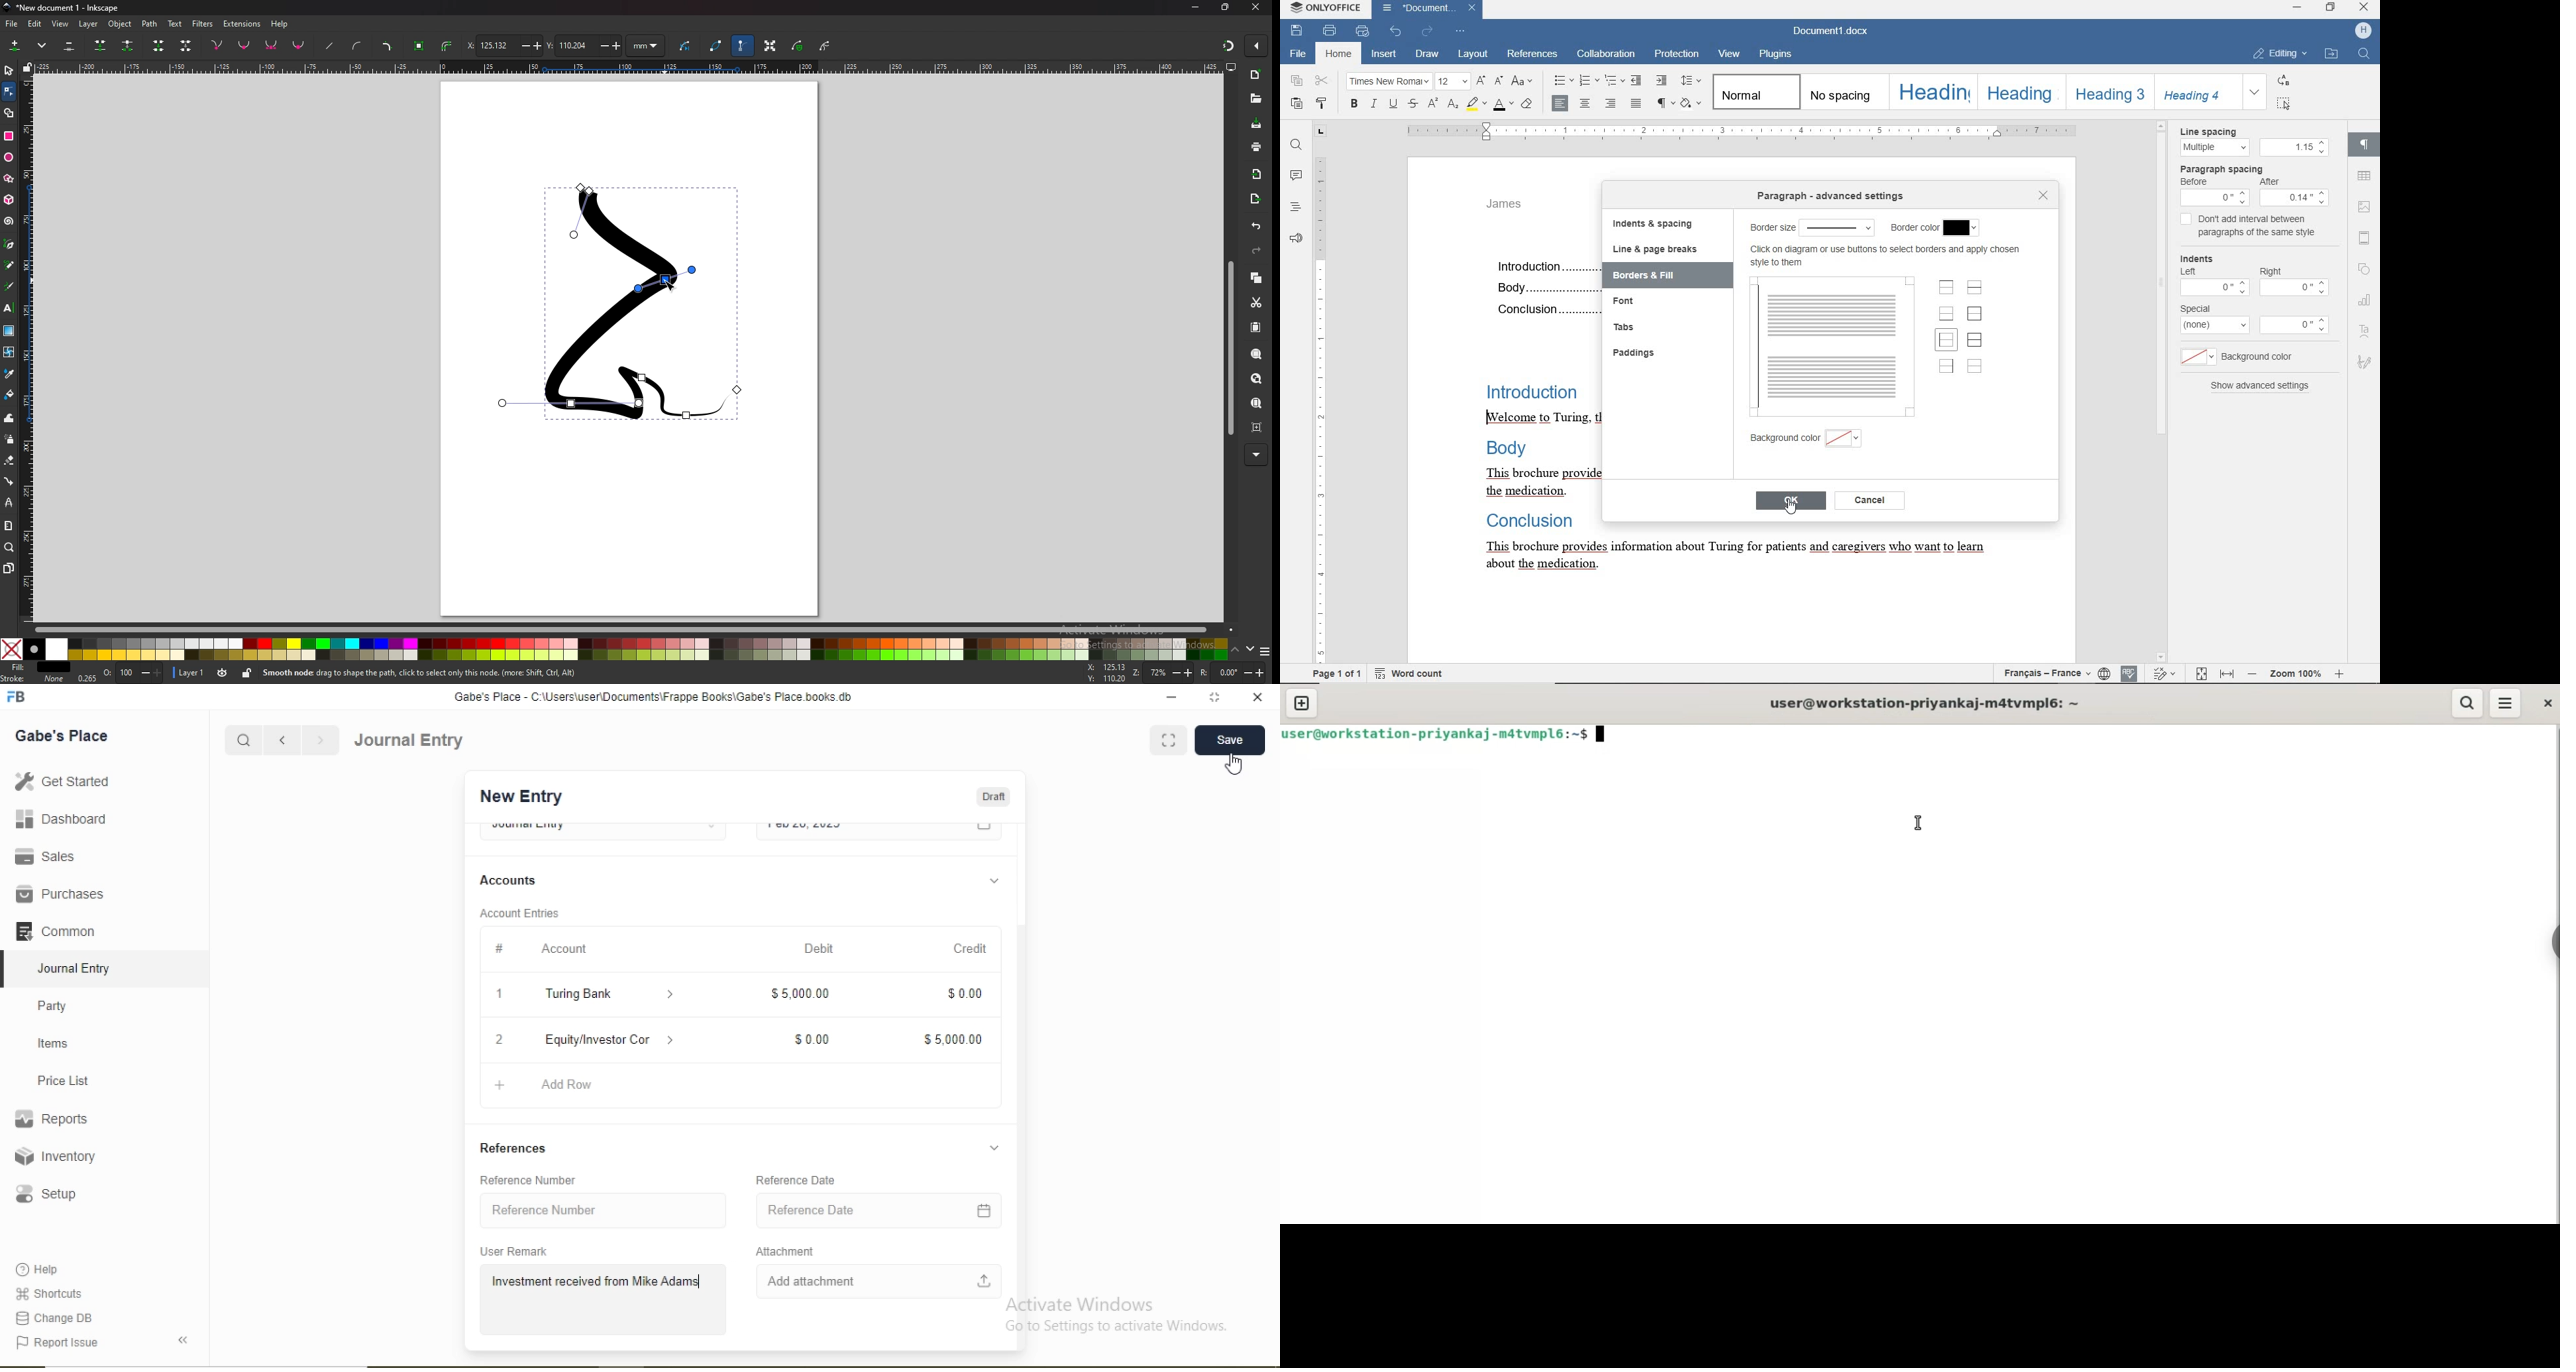  What do you see at coordinates (1975, 366) in the screenshot?
I see `set no borders` at bounding box center [1975, 366].